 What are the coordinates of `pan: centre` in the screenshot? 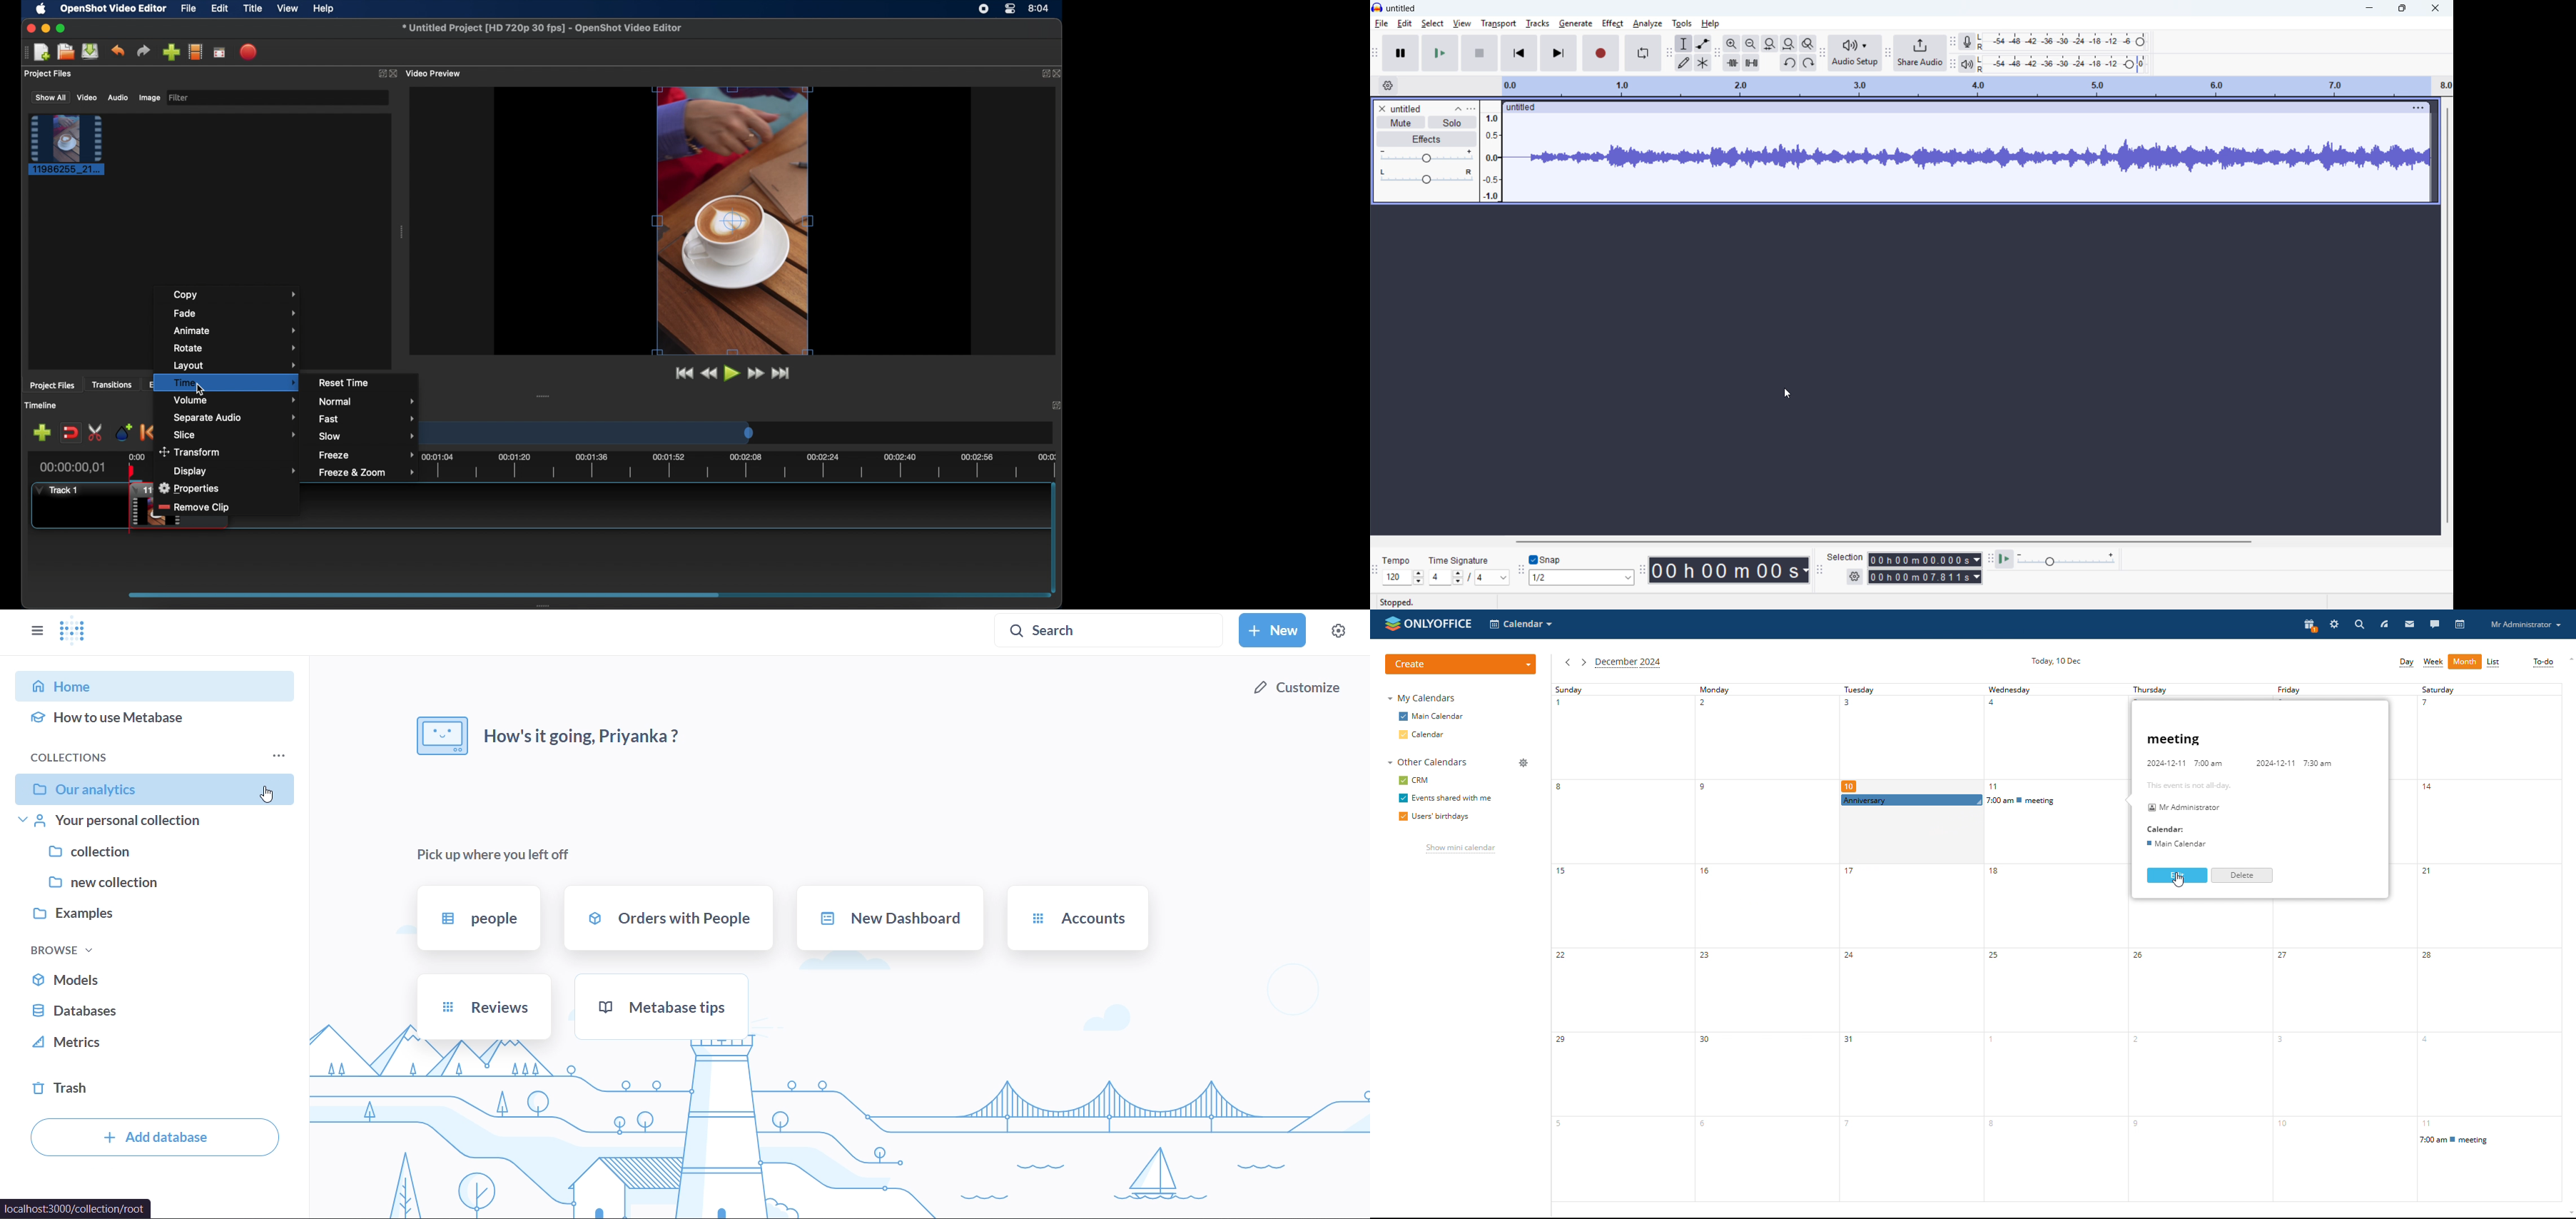 It's located at (1426, 176).